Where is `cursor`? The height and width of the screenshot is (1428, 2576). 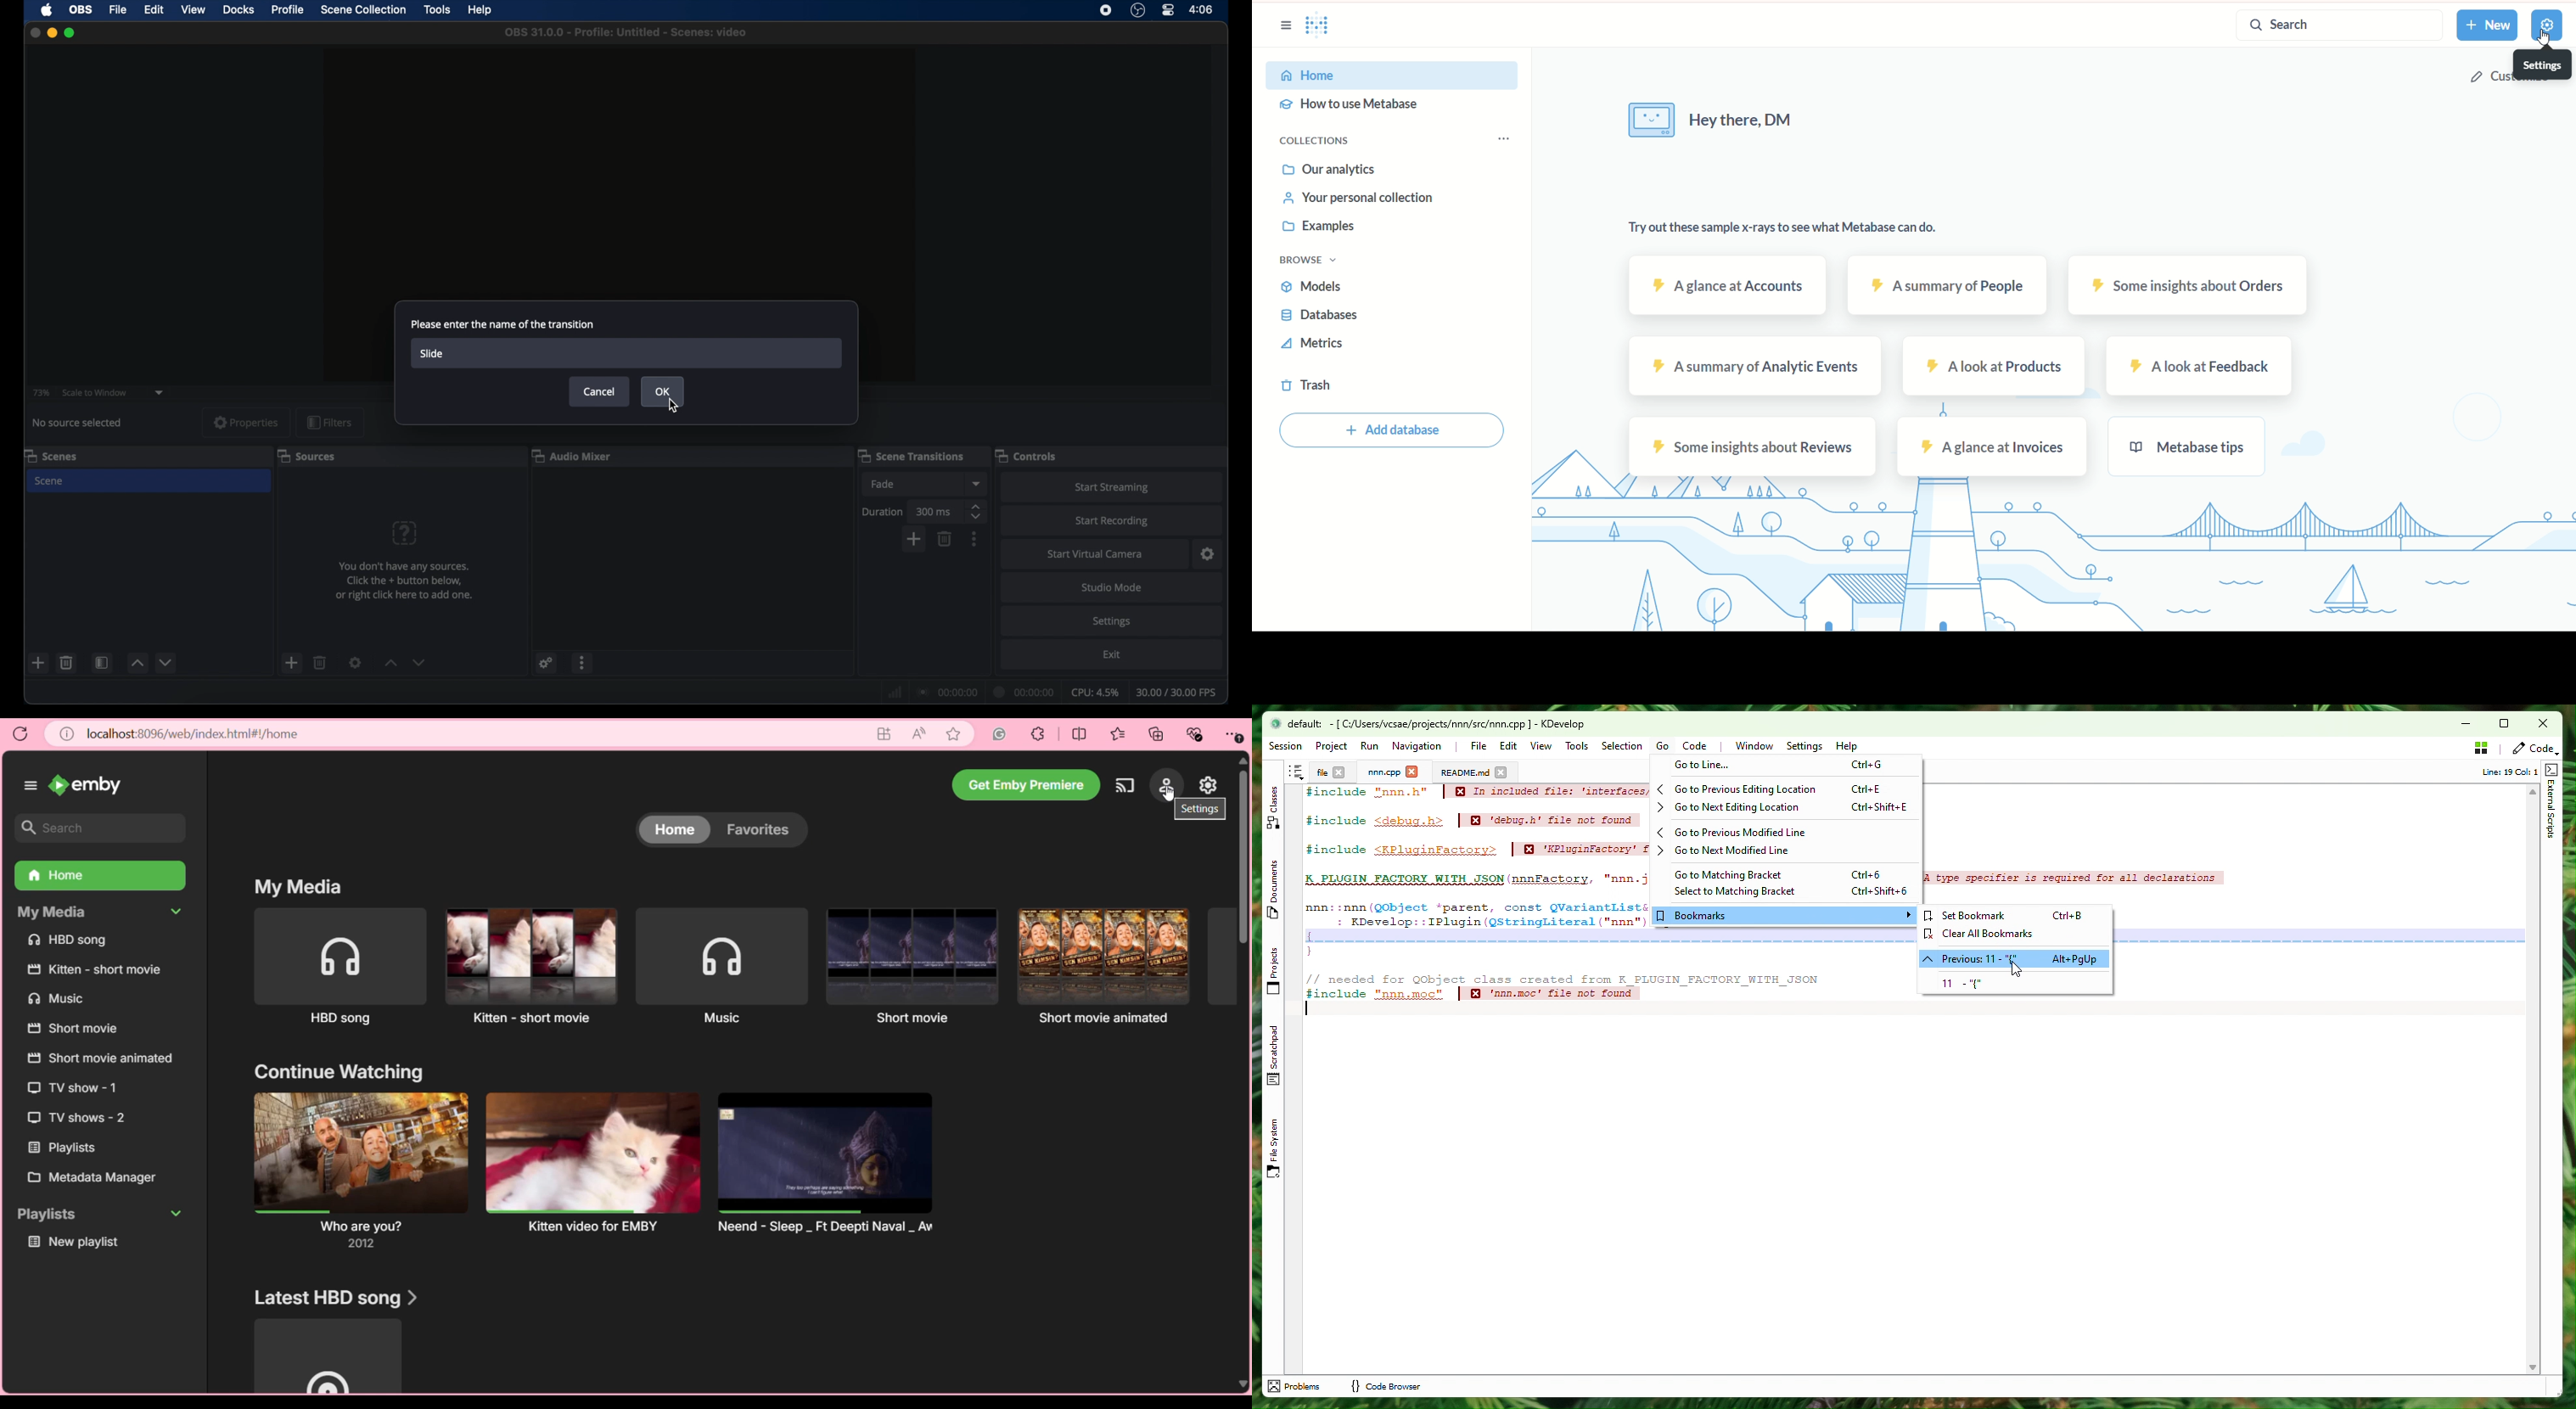
cursor is located at coordinates (673, 406).